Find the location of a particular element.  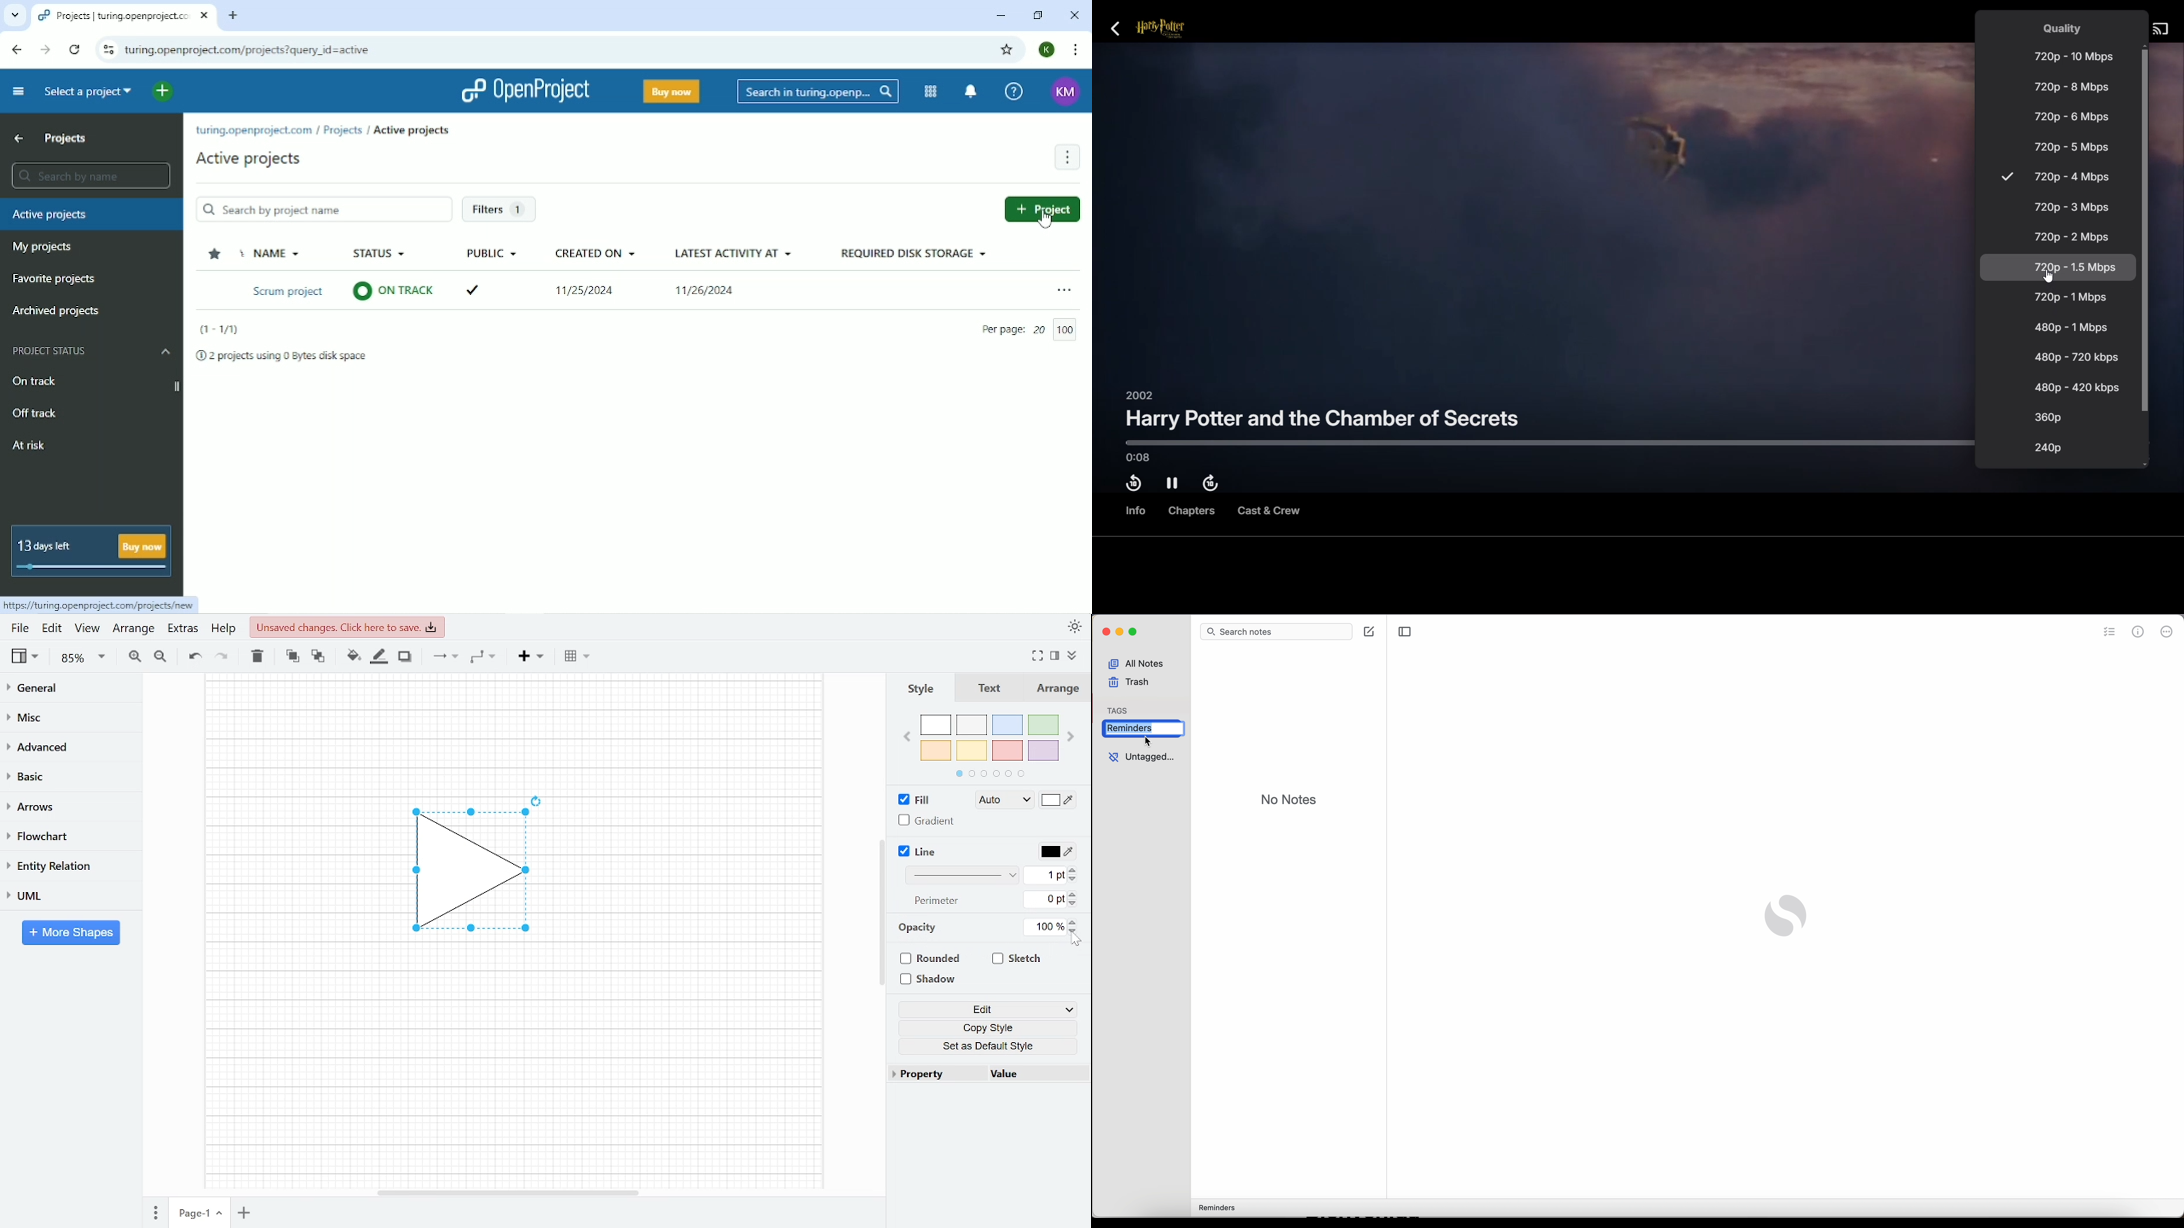

View is located at coordinates (26, 656).